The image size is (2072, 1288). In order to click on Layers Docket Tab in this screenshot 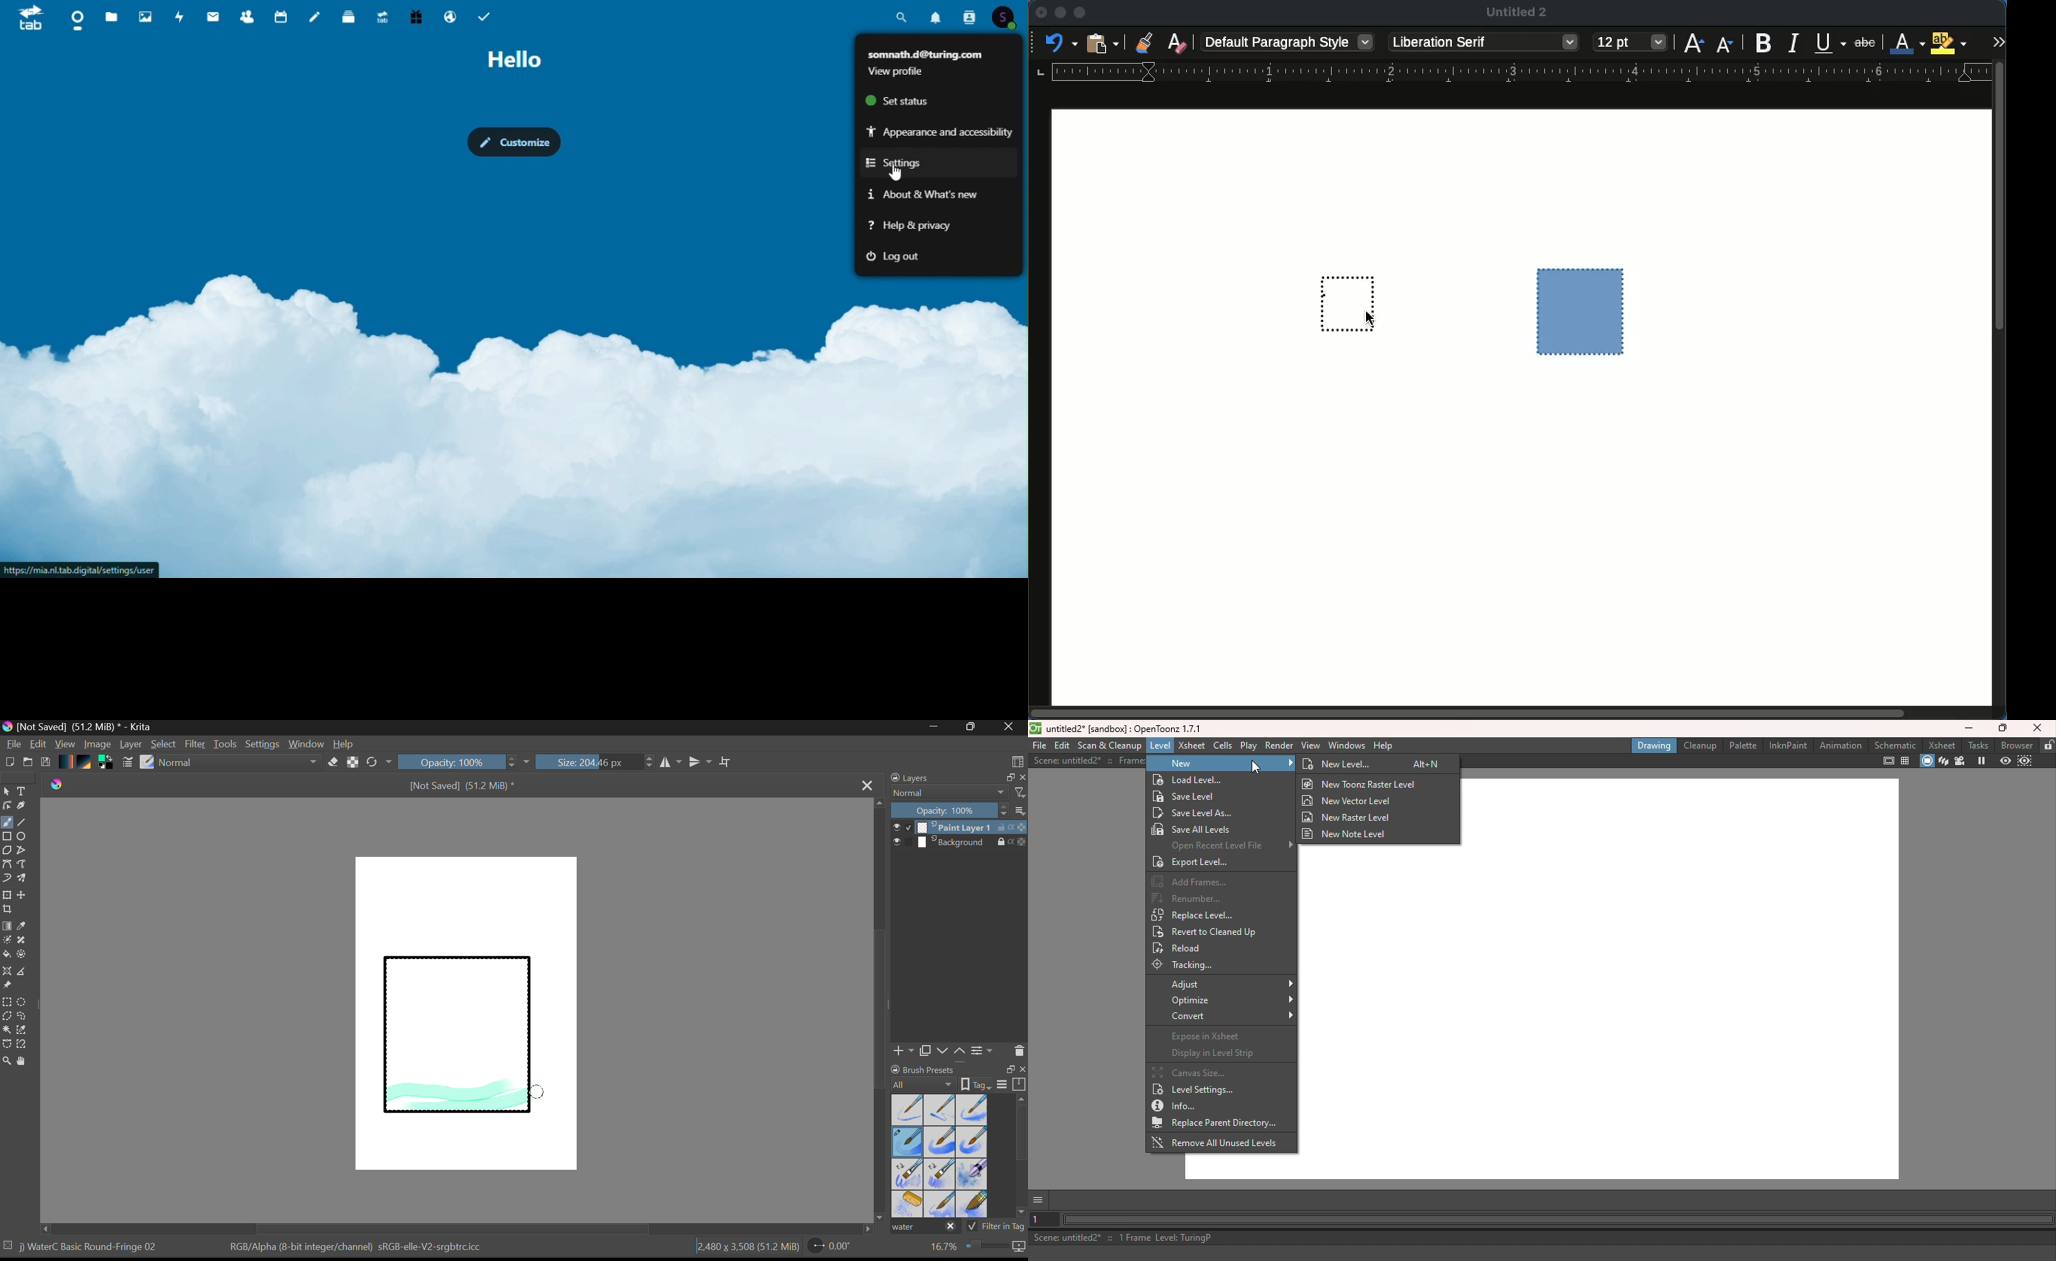, I will do `click(957, 777)`.